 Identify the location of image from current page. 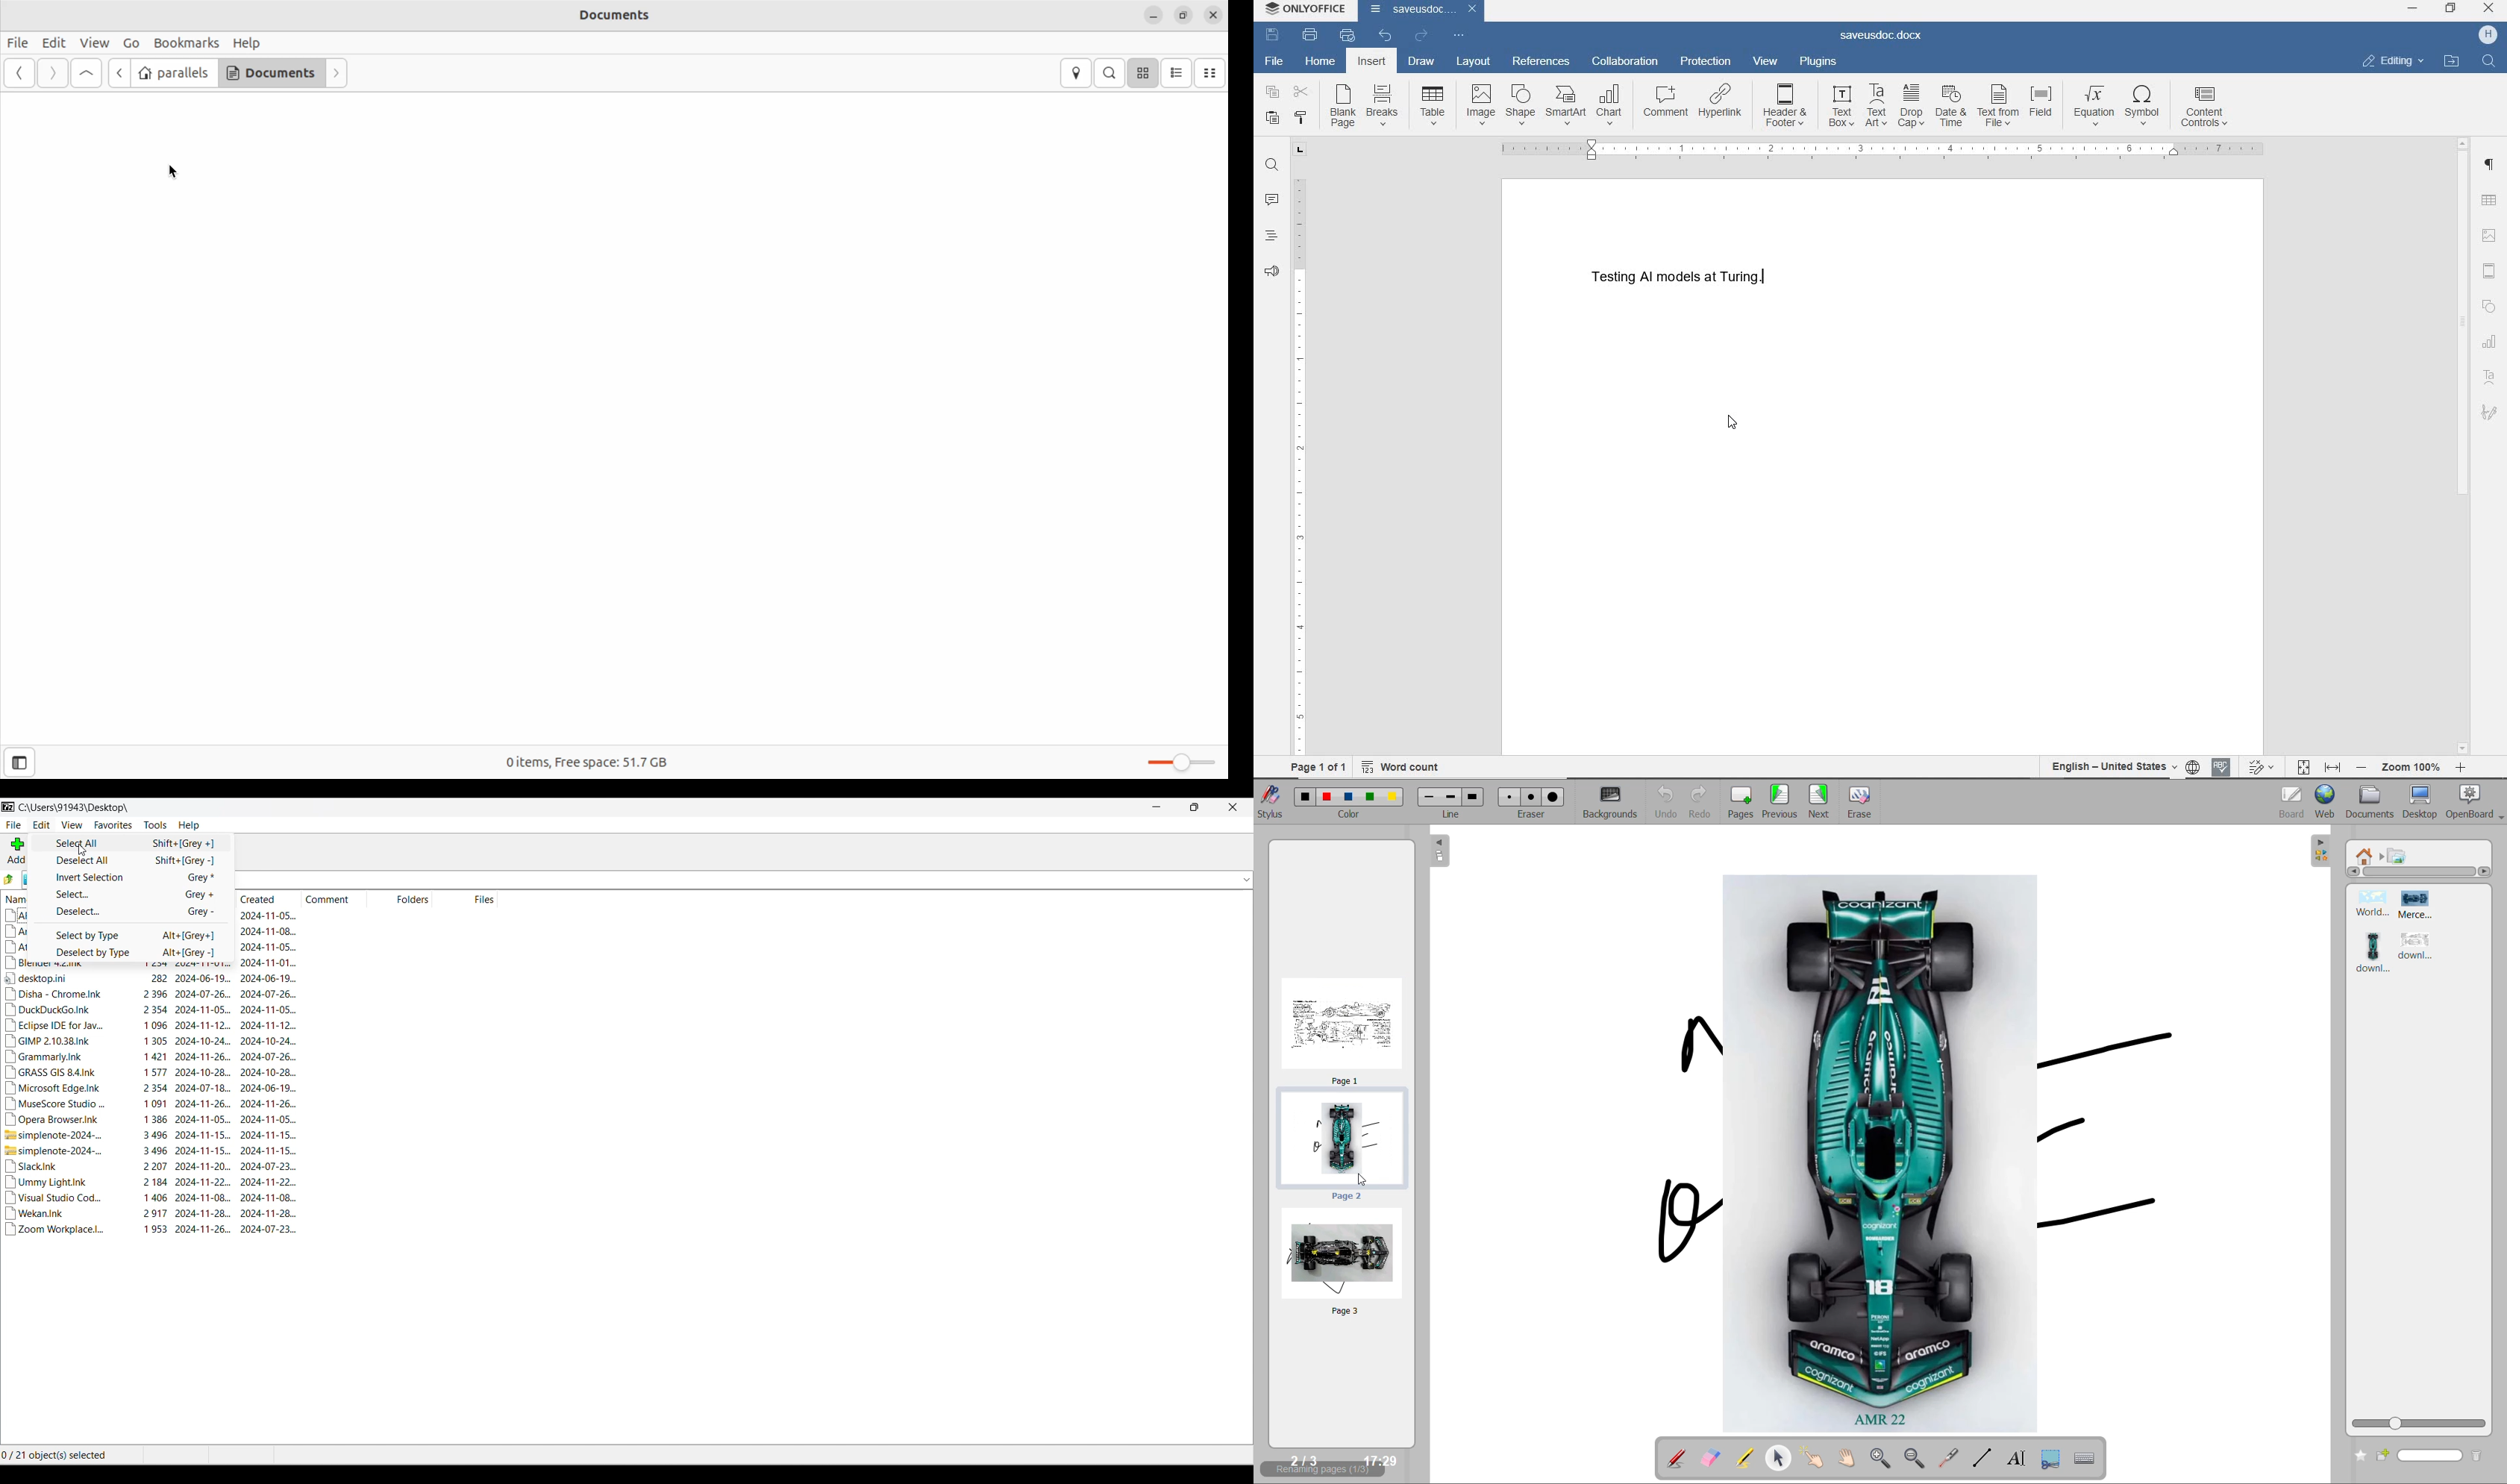
(1916, 1151).